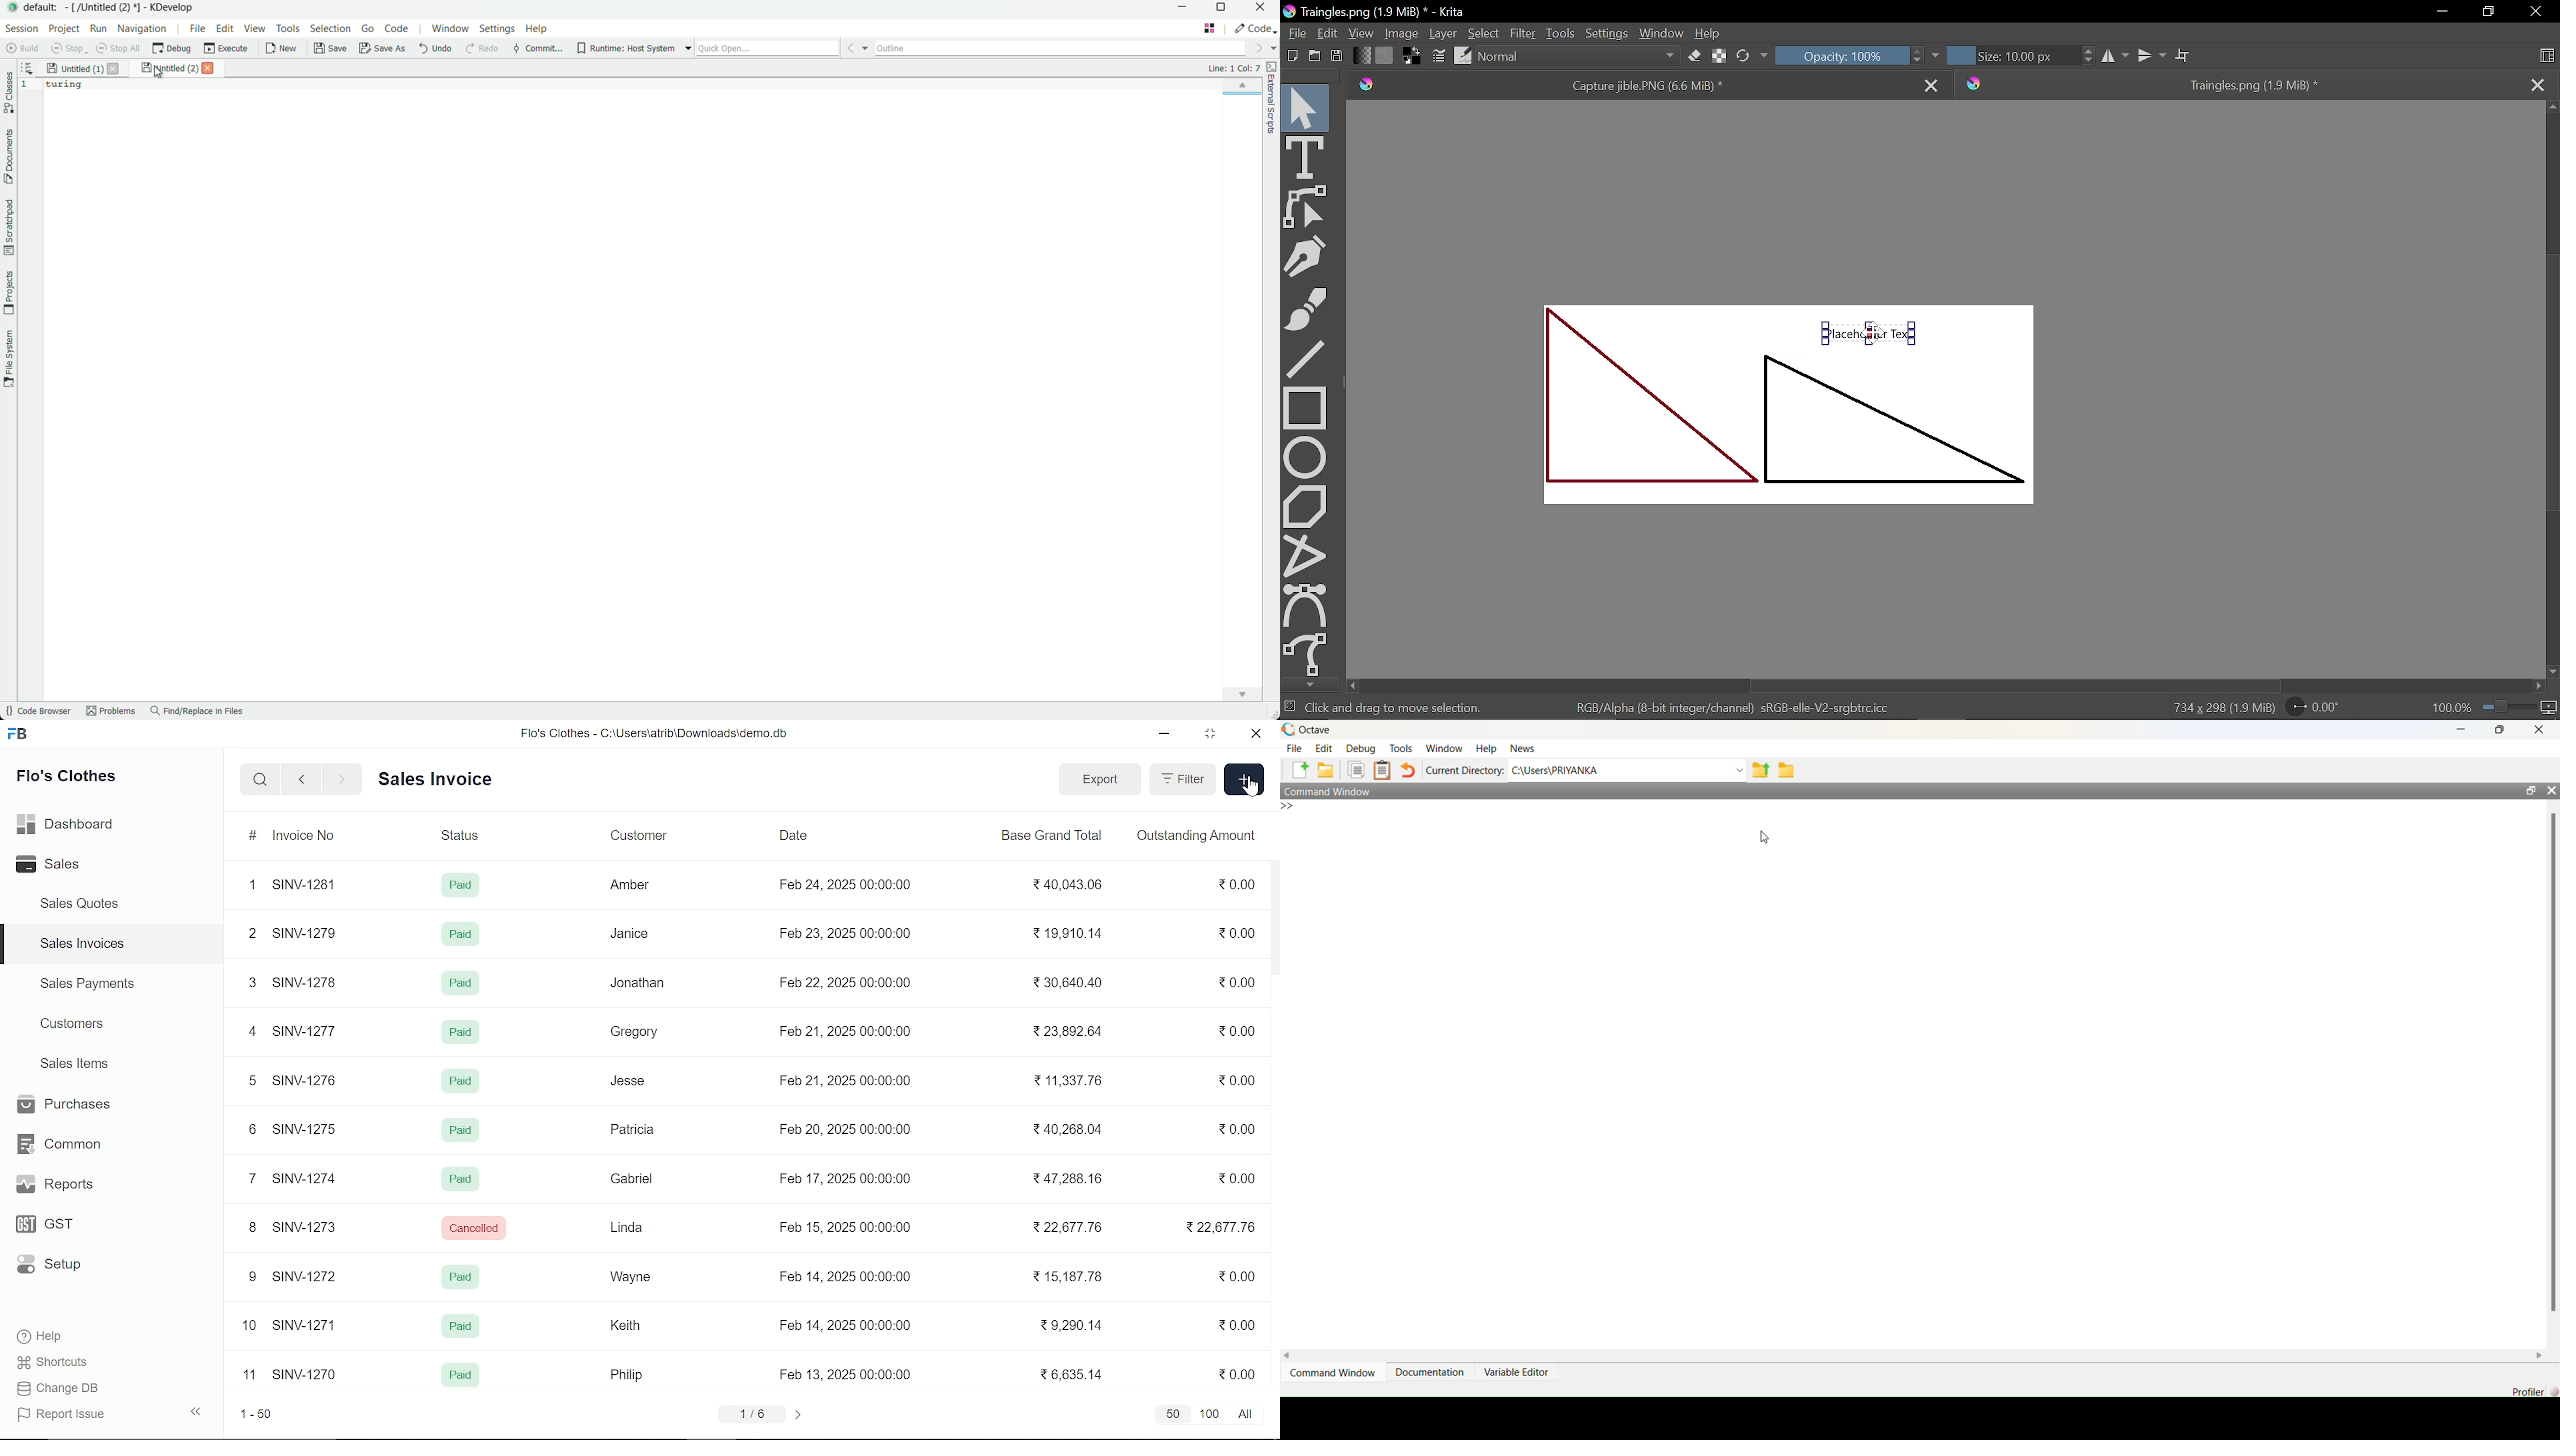  What do you see at coordinates (263, 781) in the screenshot?
I see `search` at bounding box center [263, 781].